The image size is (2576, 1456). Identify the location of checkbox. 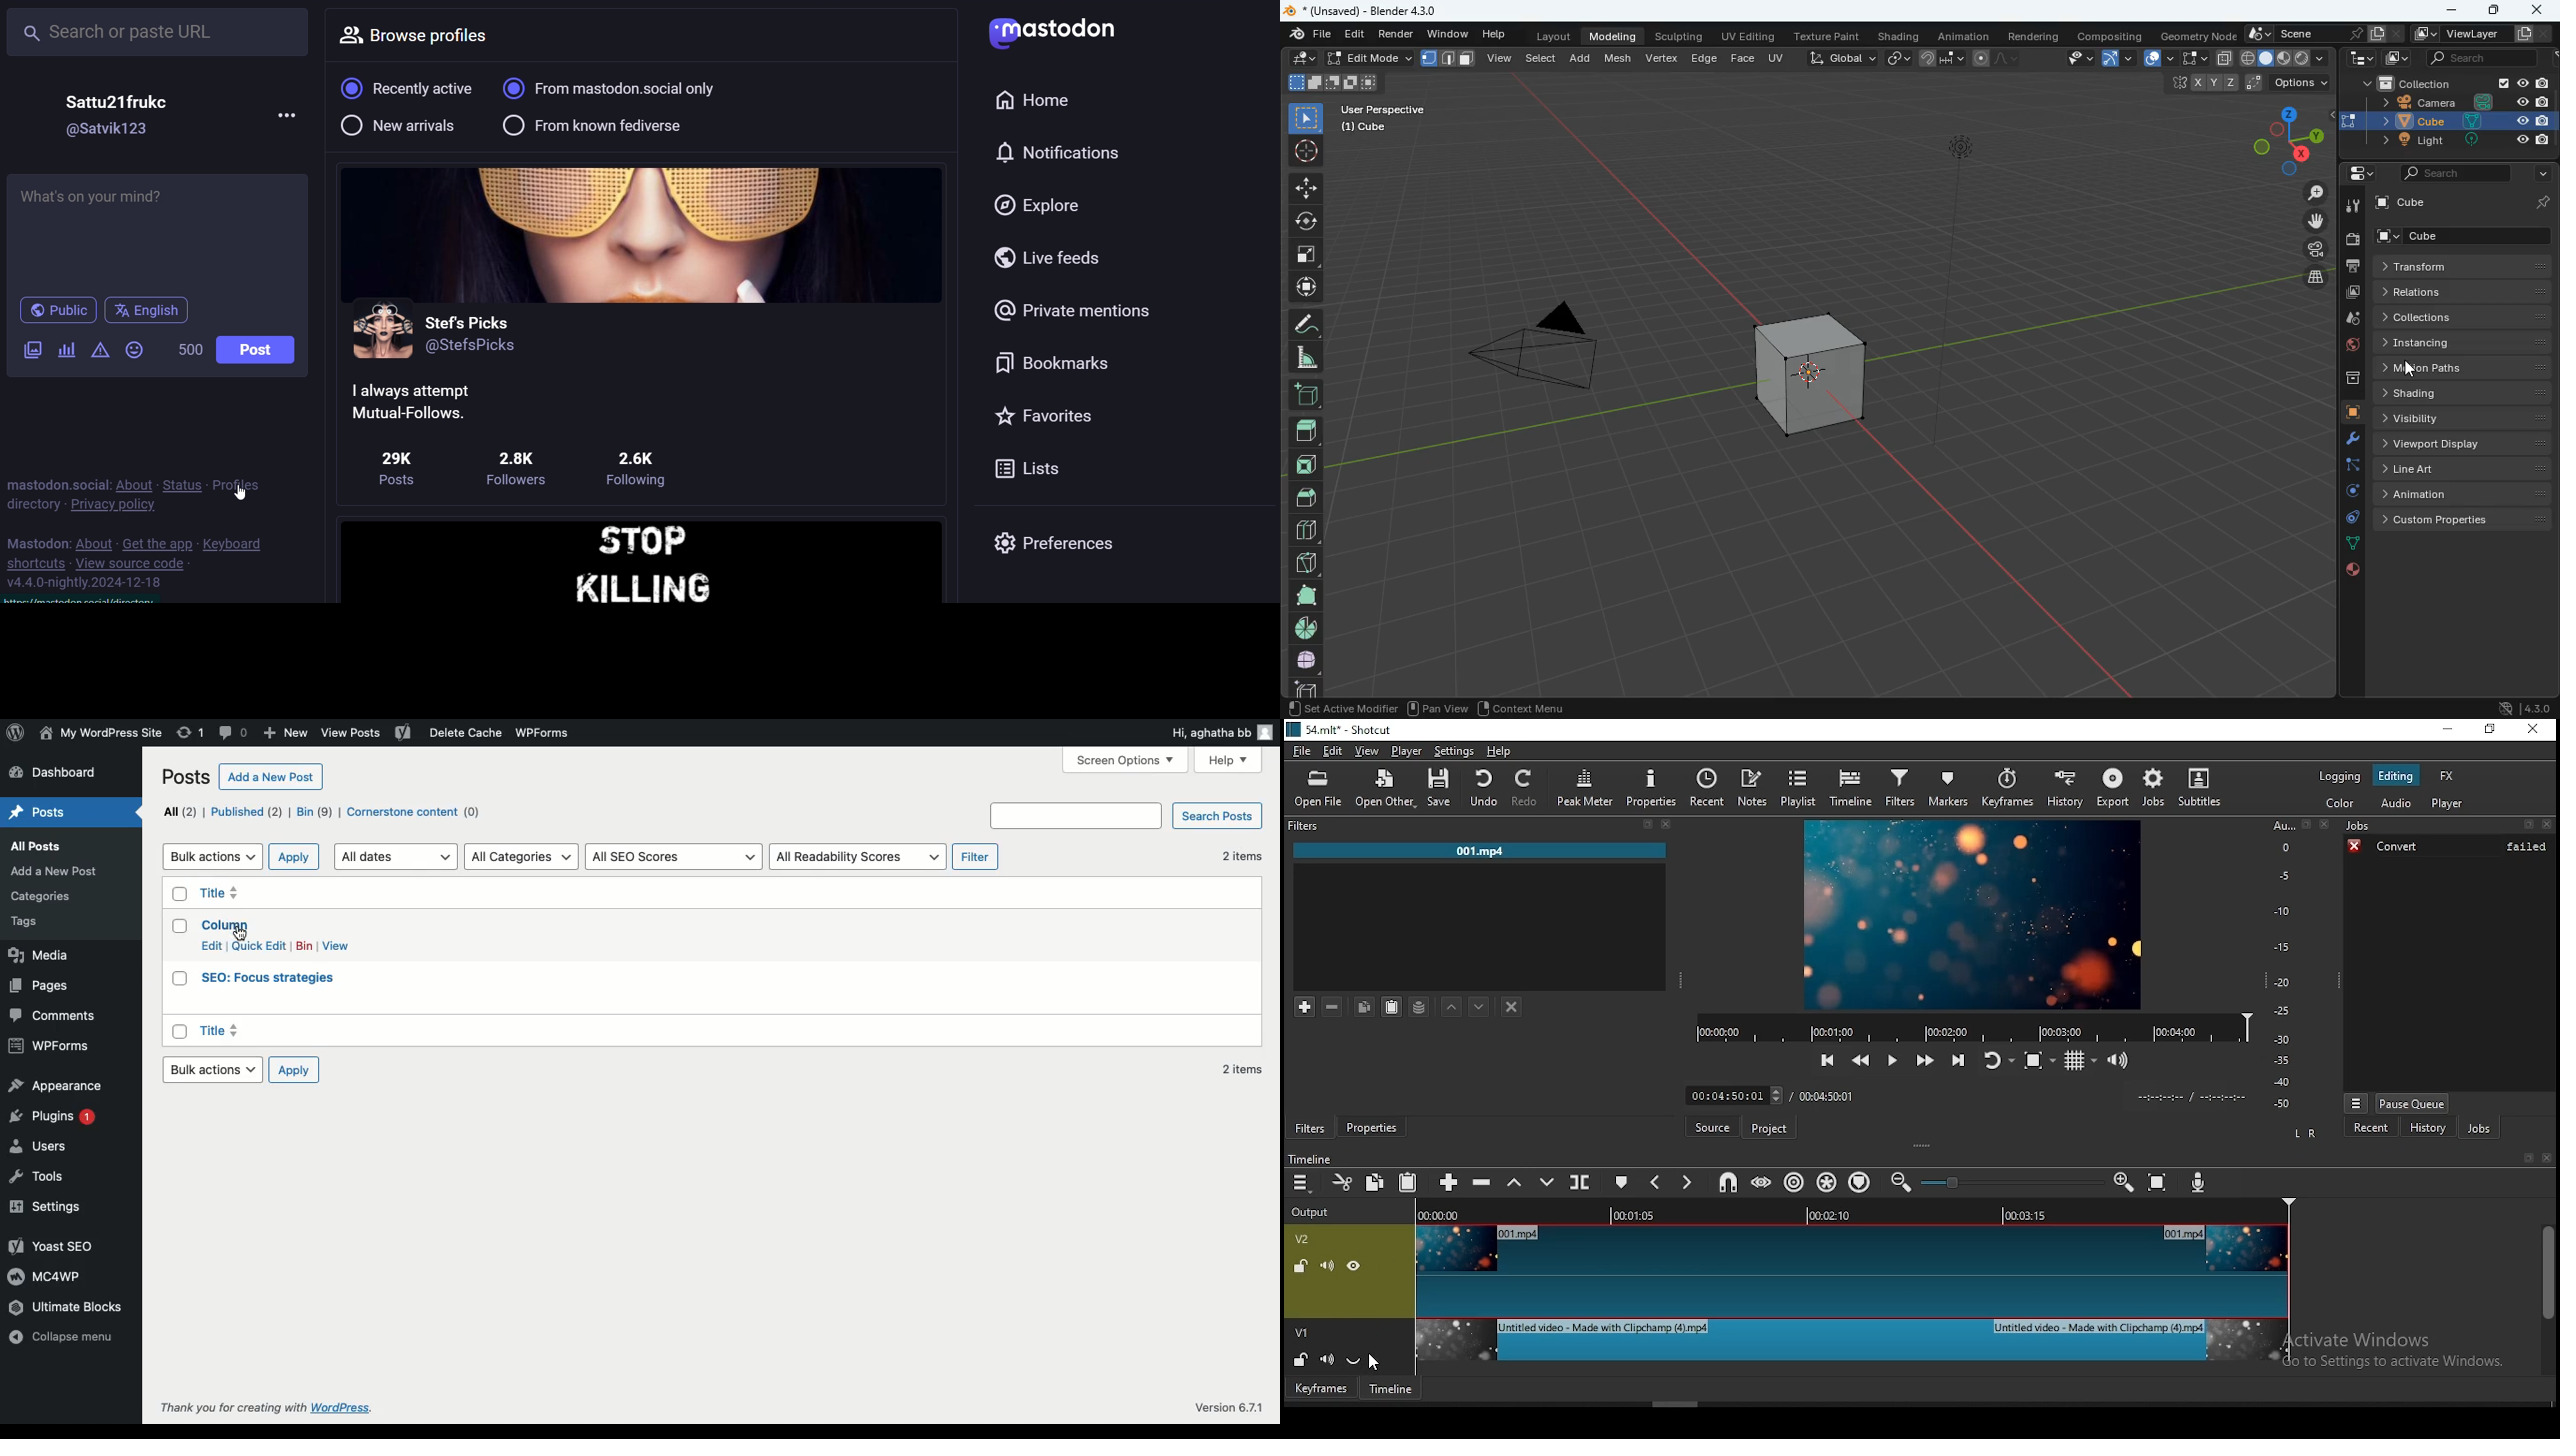
(178, 927).